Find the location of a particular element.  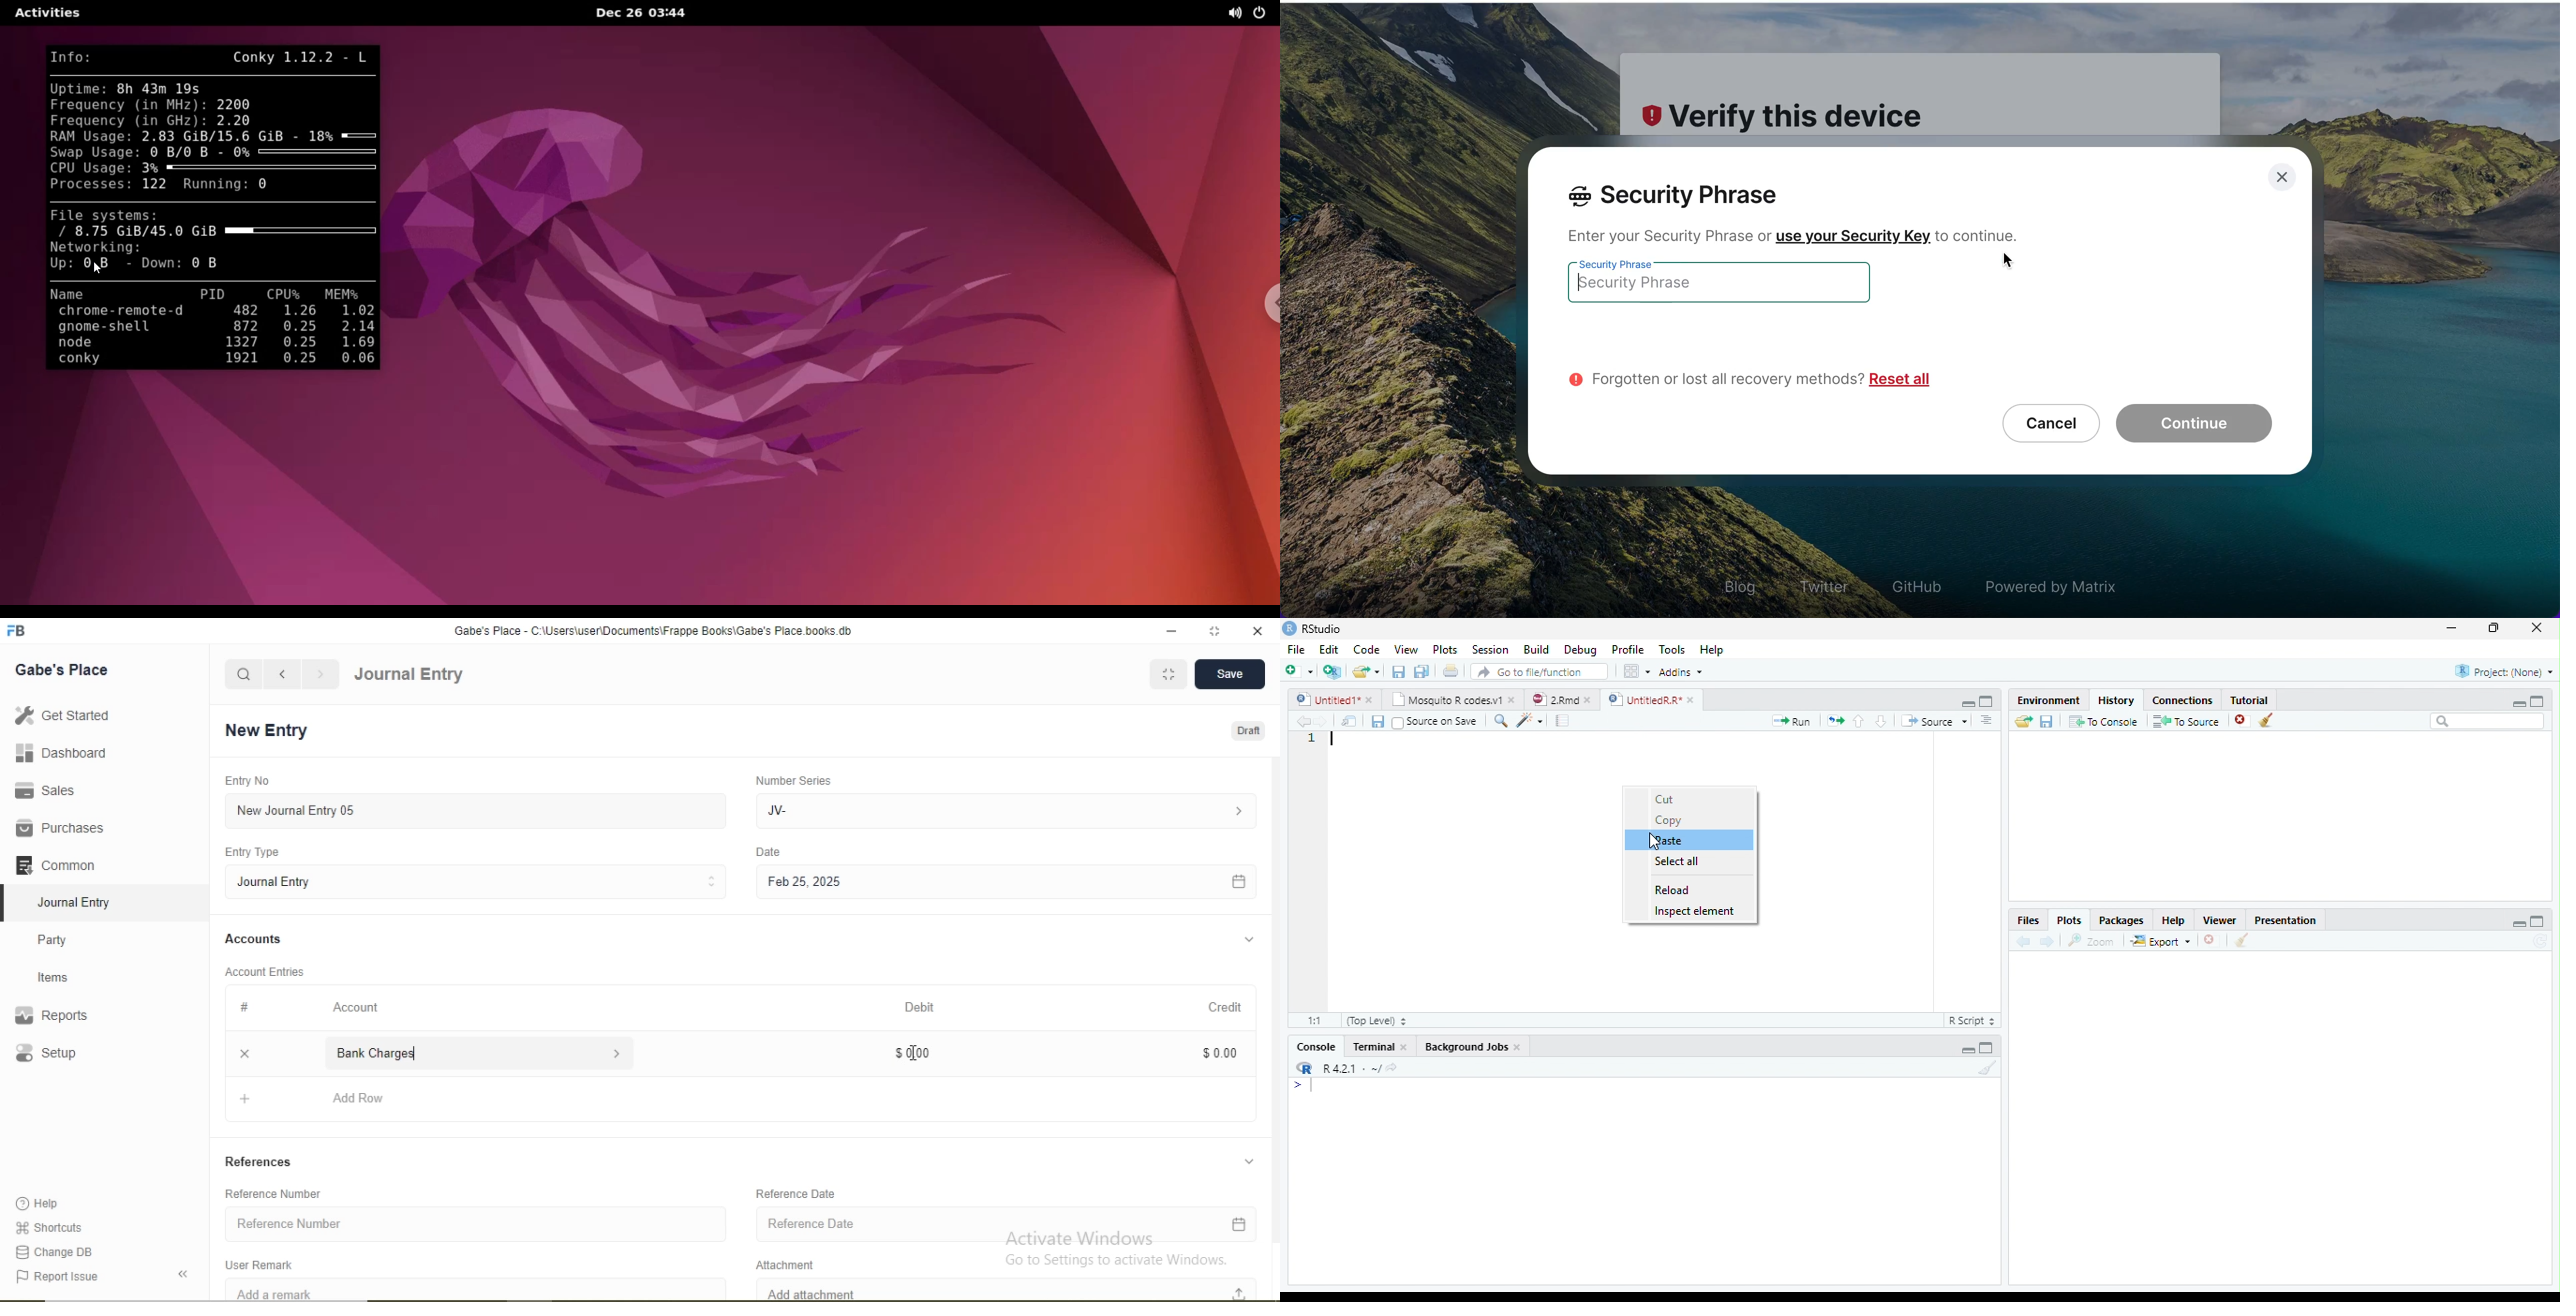

open an existing file is located at coordinates (1364, 671).